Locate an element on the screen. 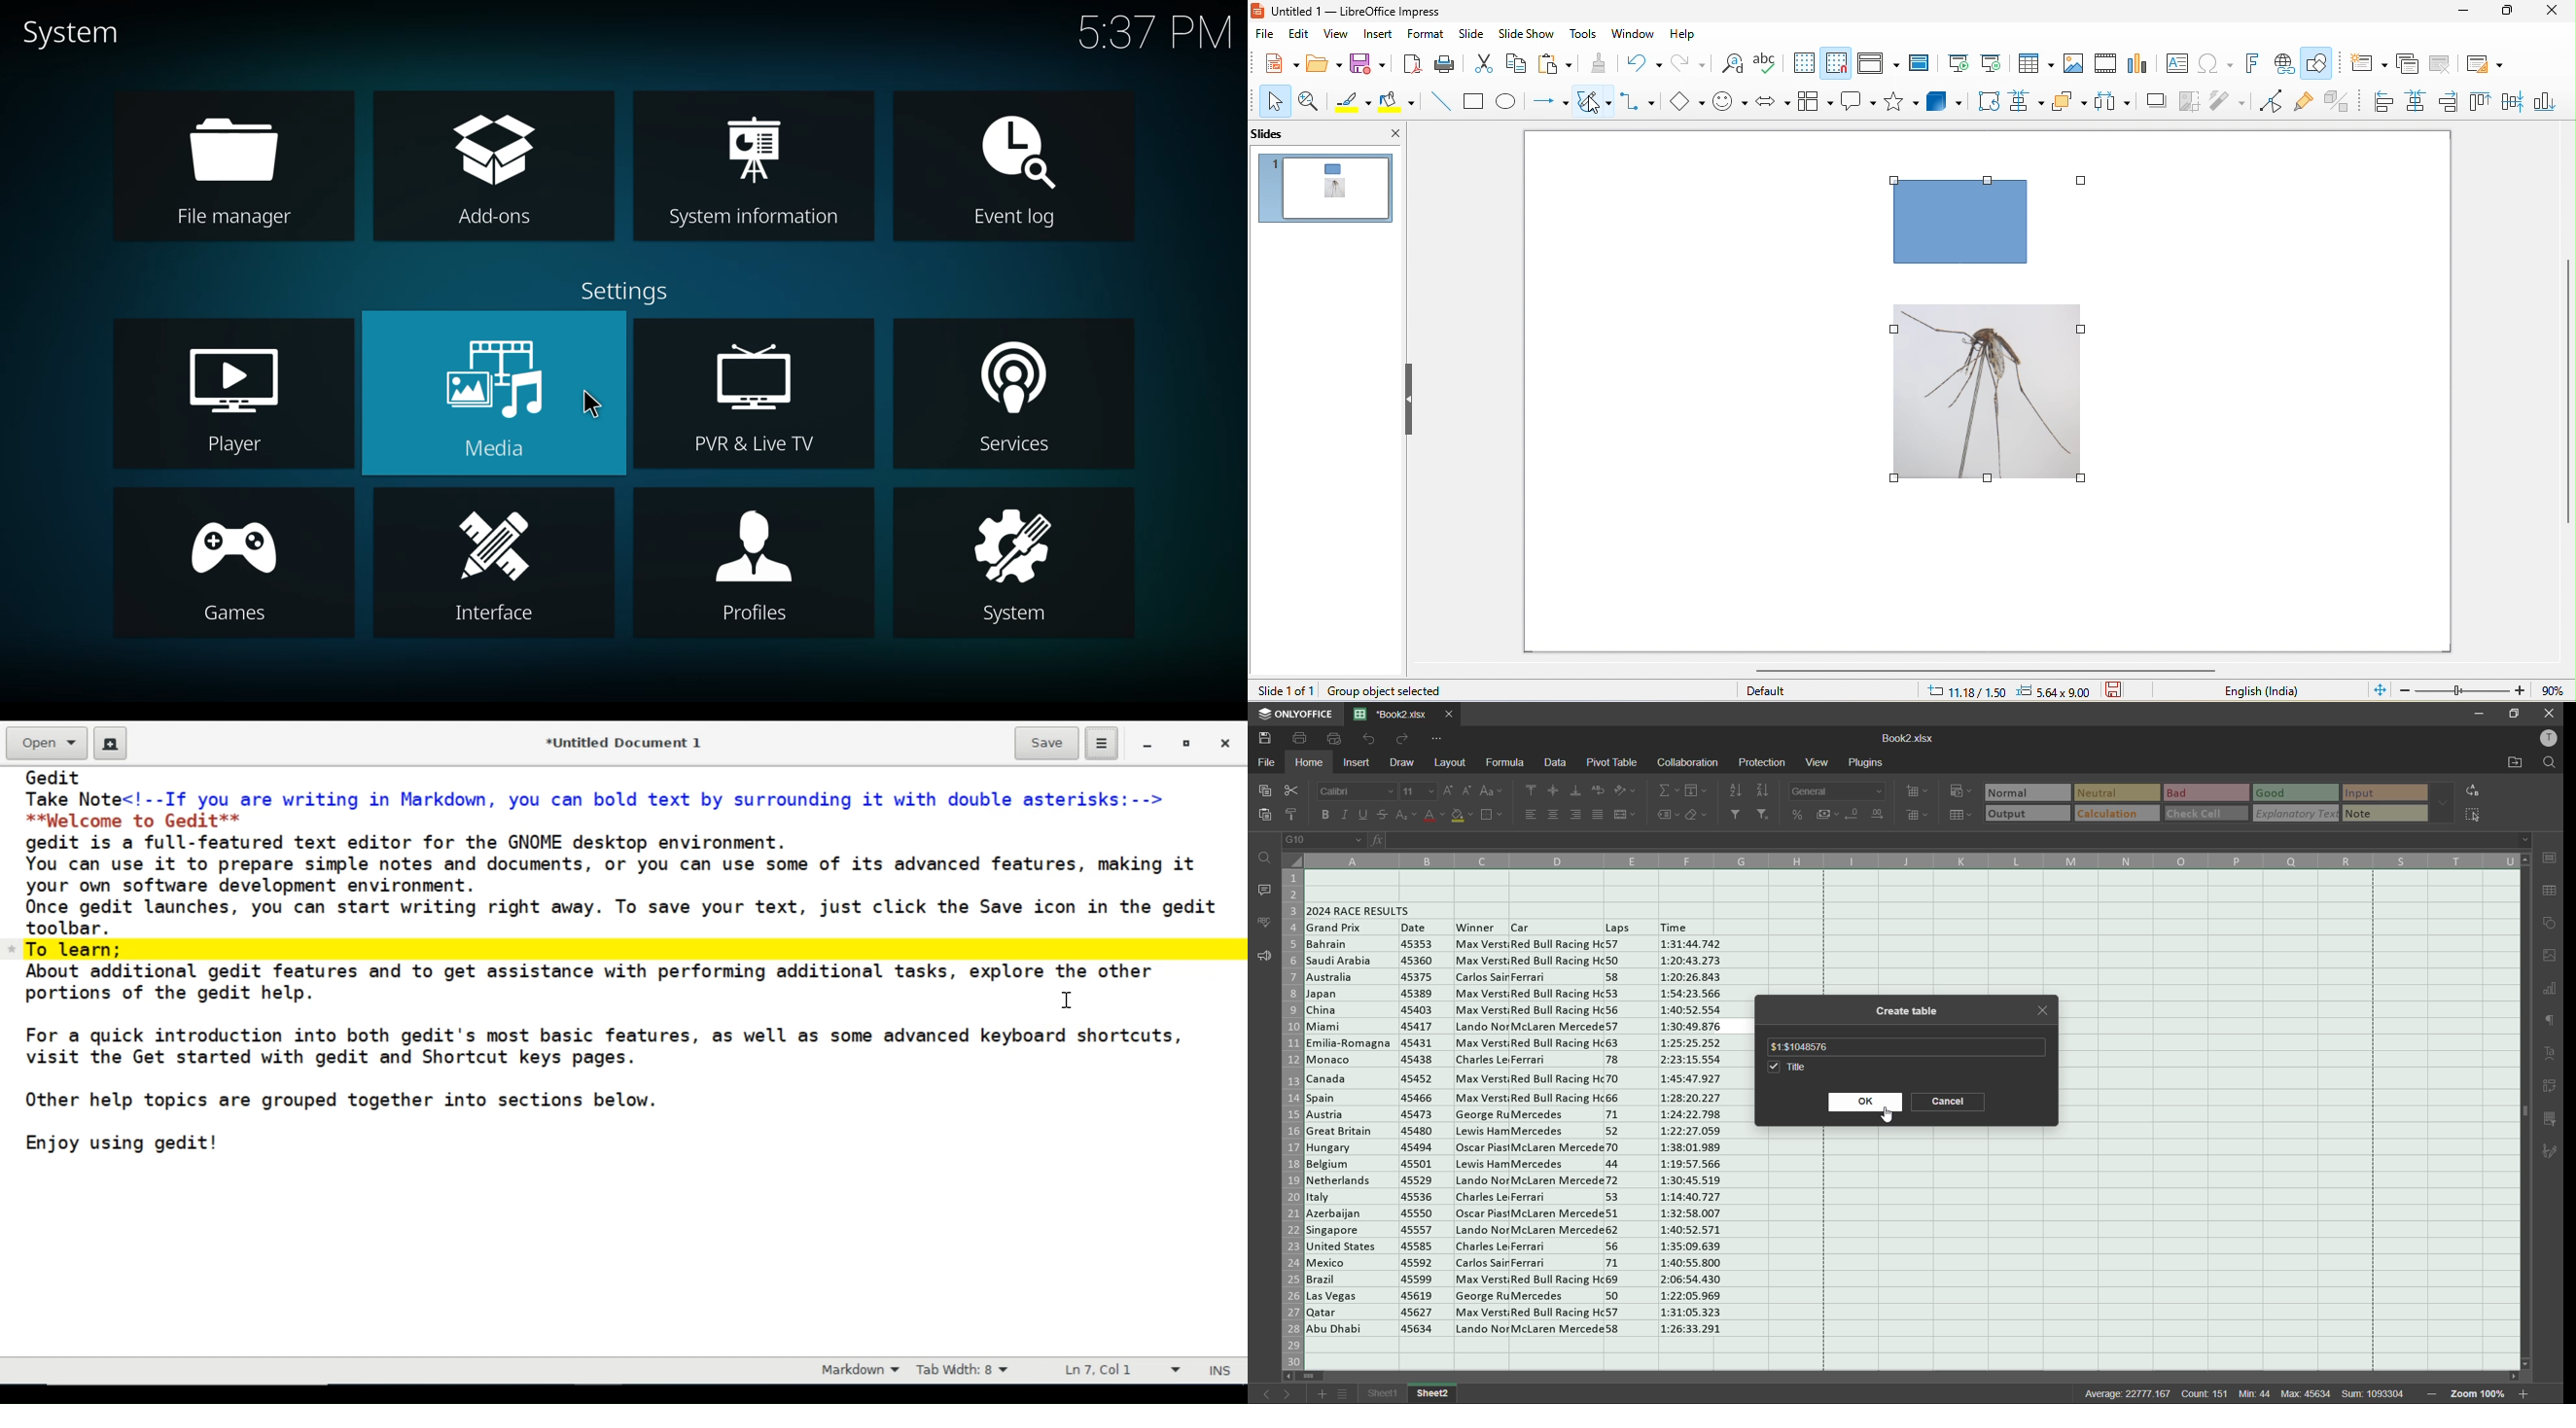  zoom out is located at coordinates (2434, 1392).